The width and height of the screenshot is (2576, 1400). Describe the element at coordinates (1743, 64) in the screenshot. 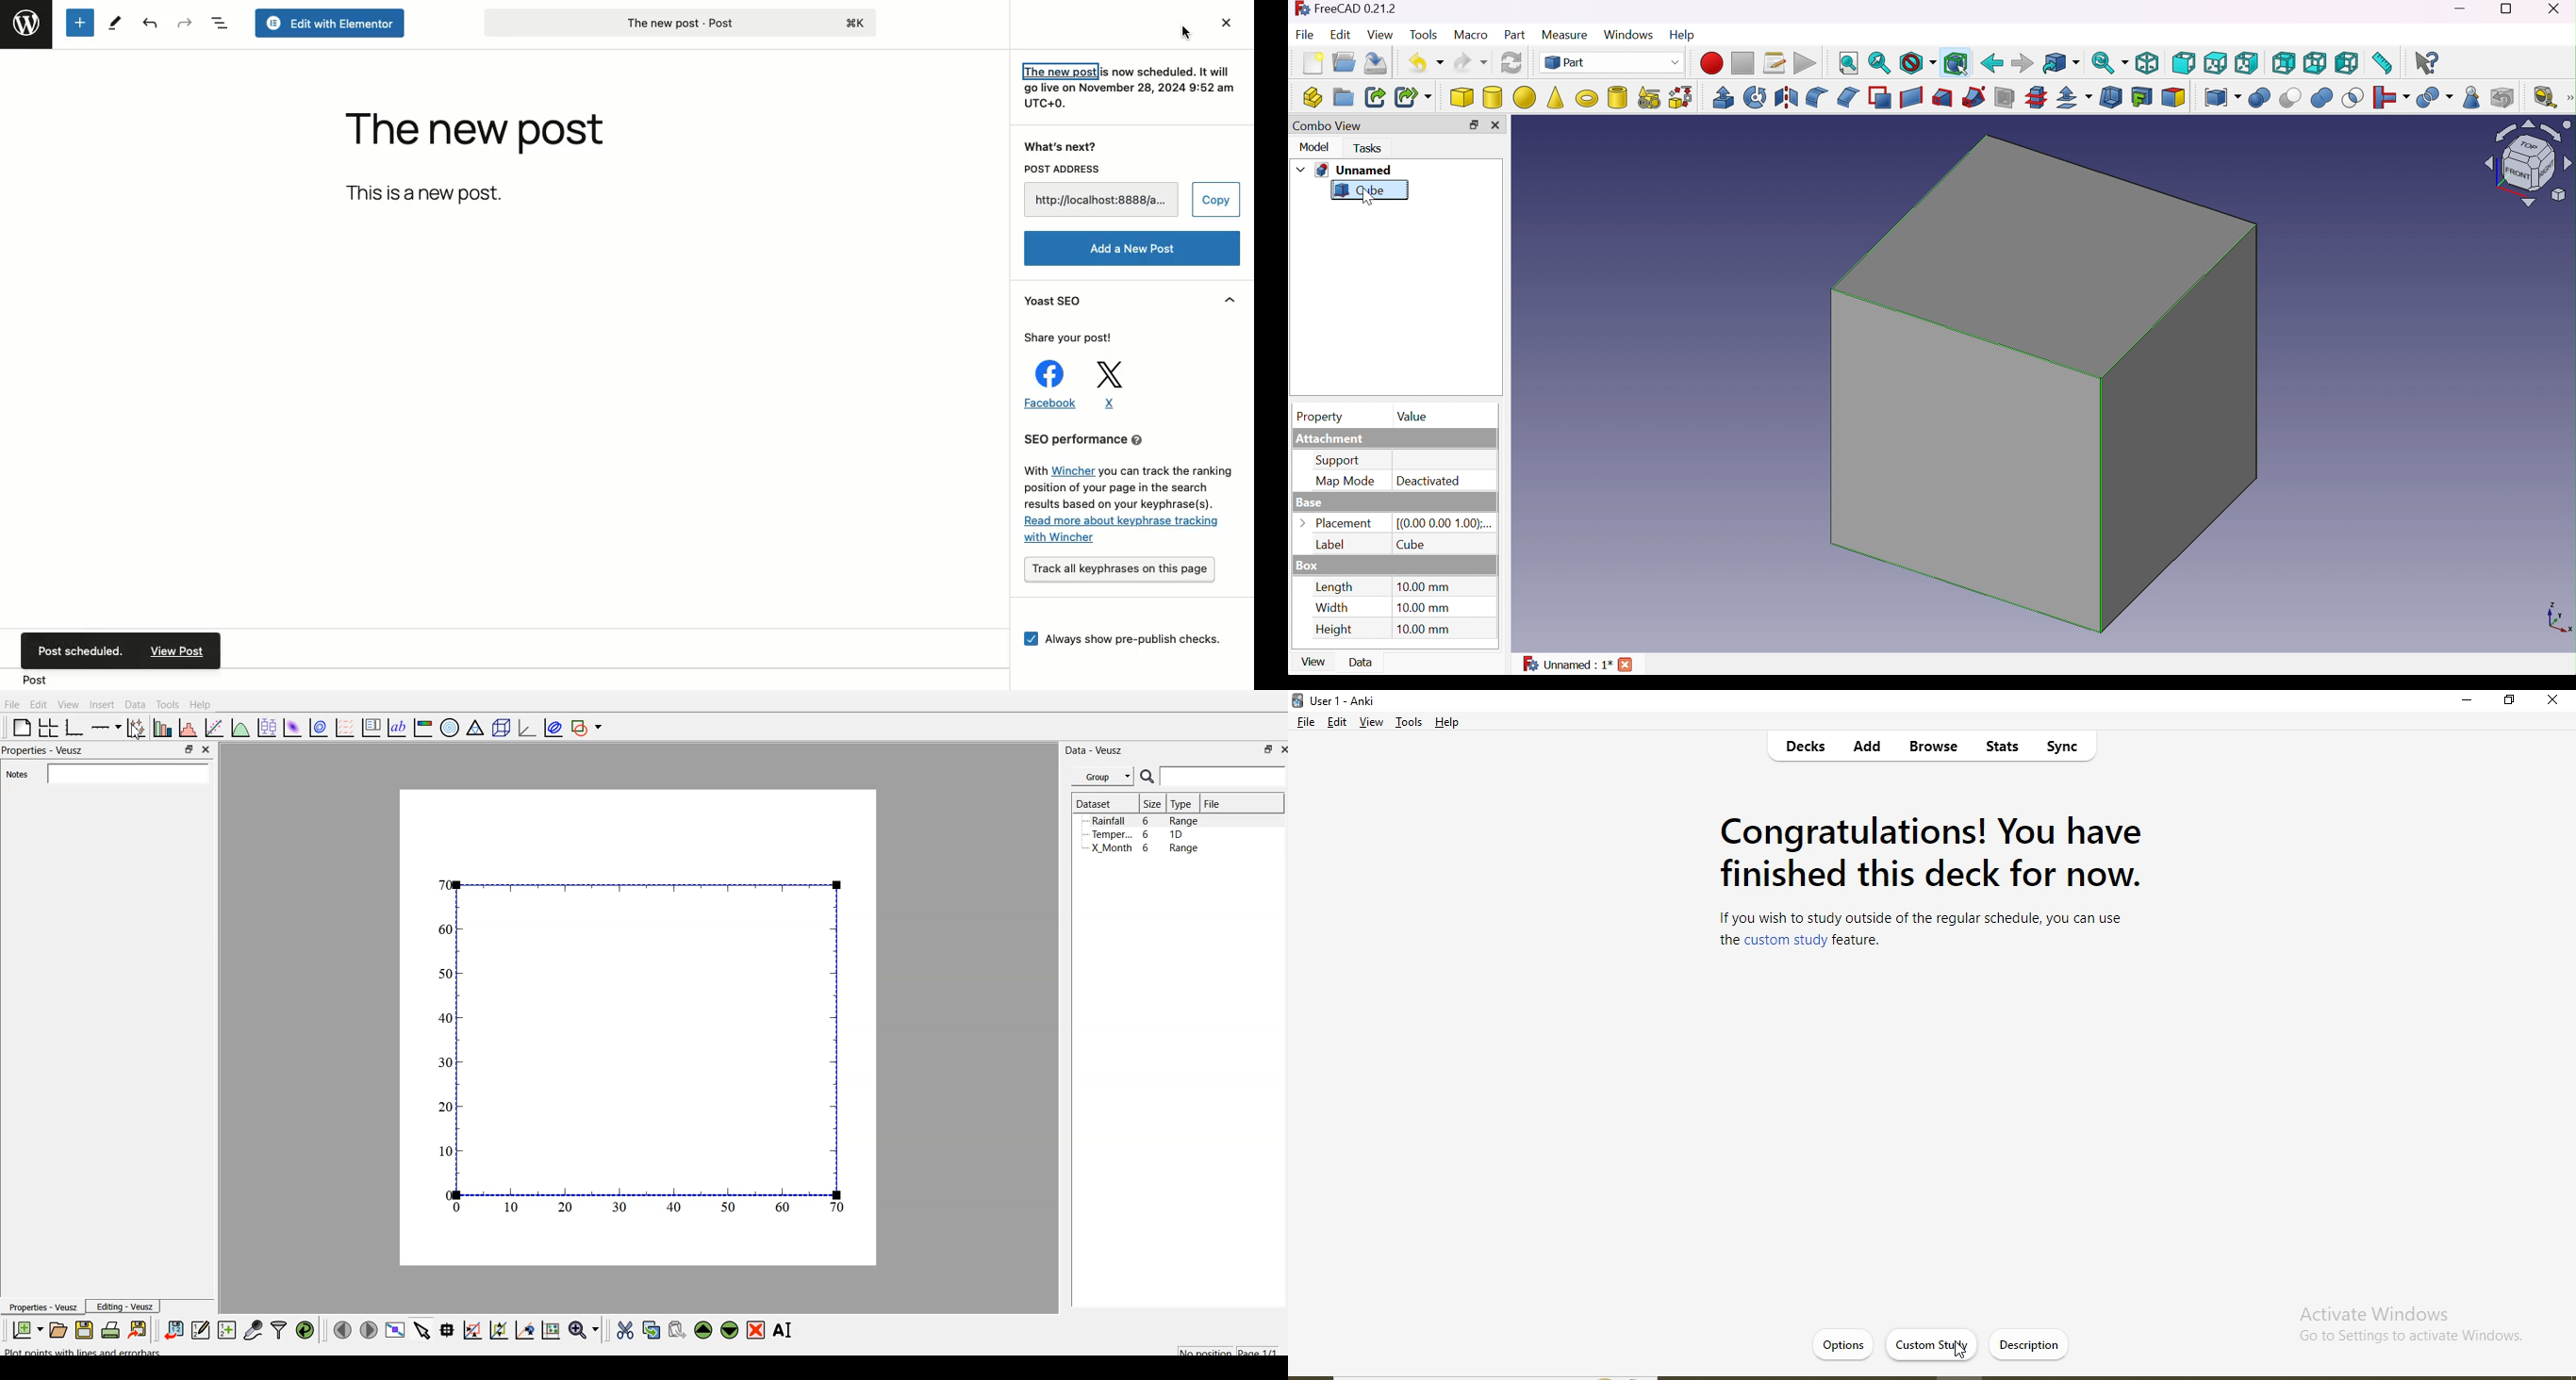

I see `Stop macro recording` at that location.